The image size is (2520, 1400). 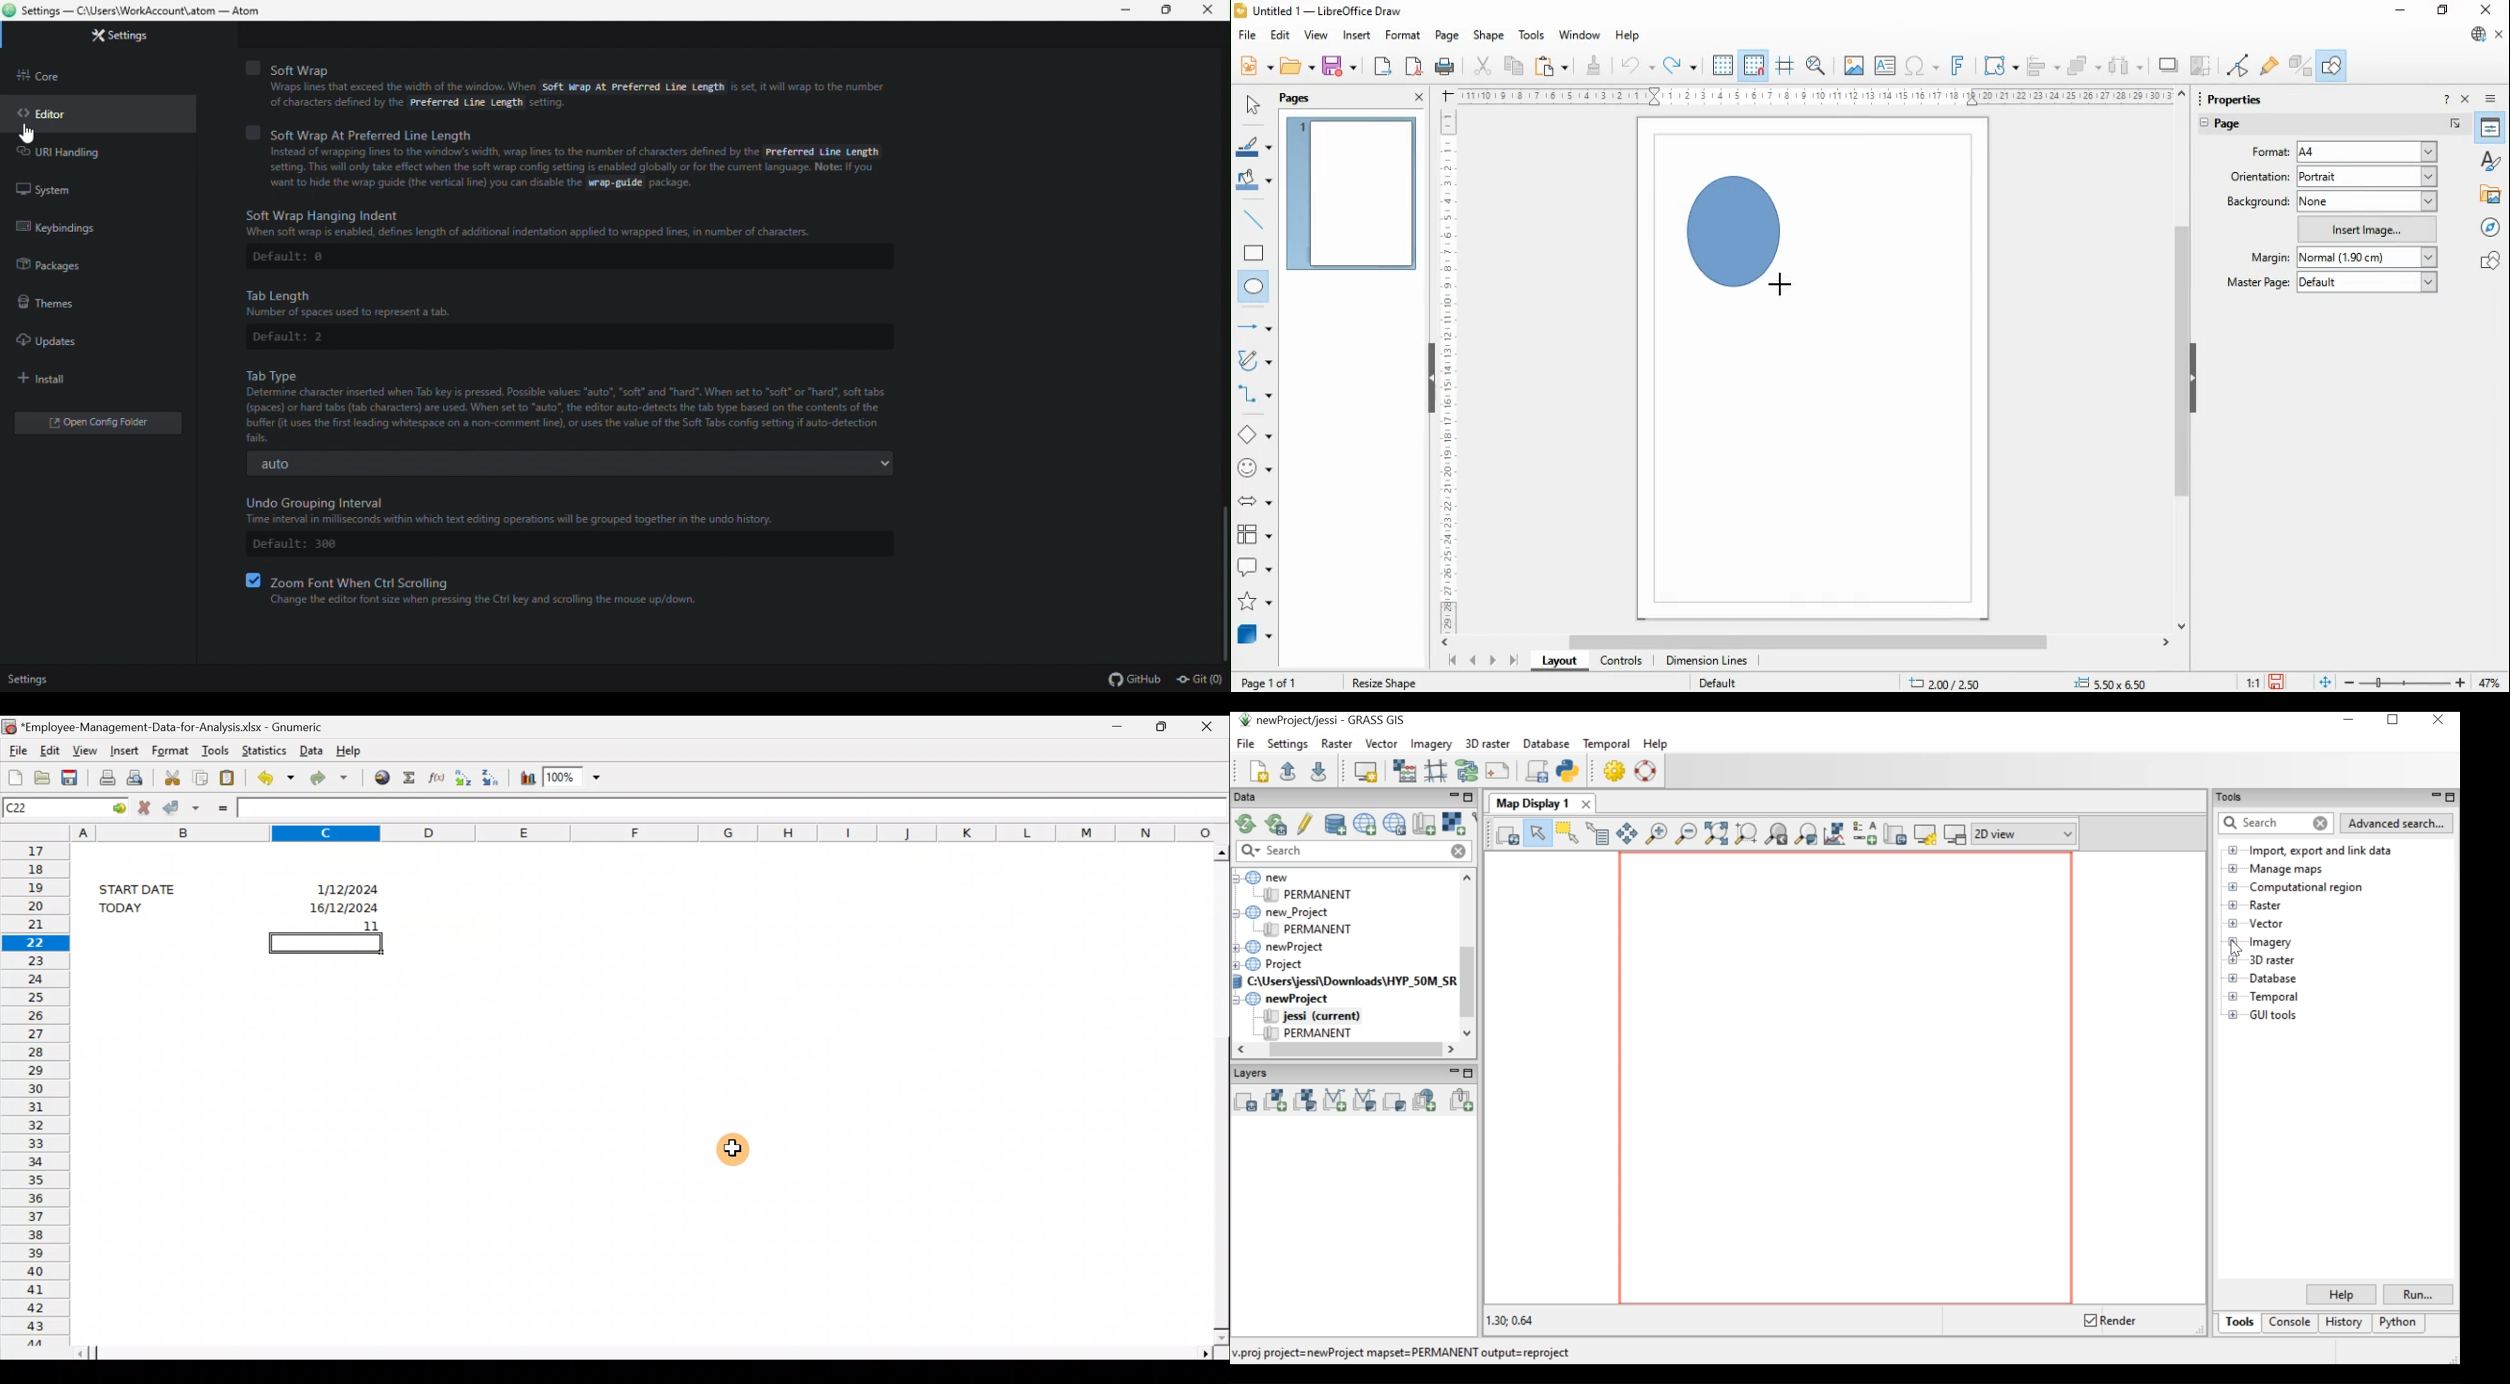 I want to click on Minimize, so click(x=1118, y=729).